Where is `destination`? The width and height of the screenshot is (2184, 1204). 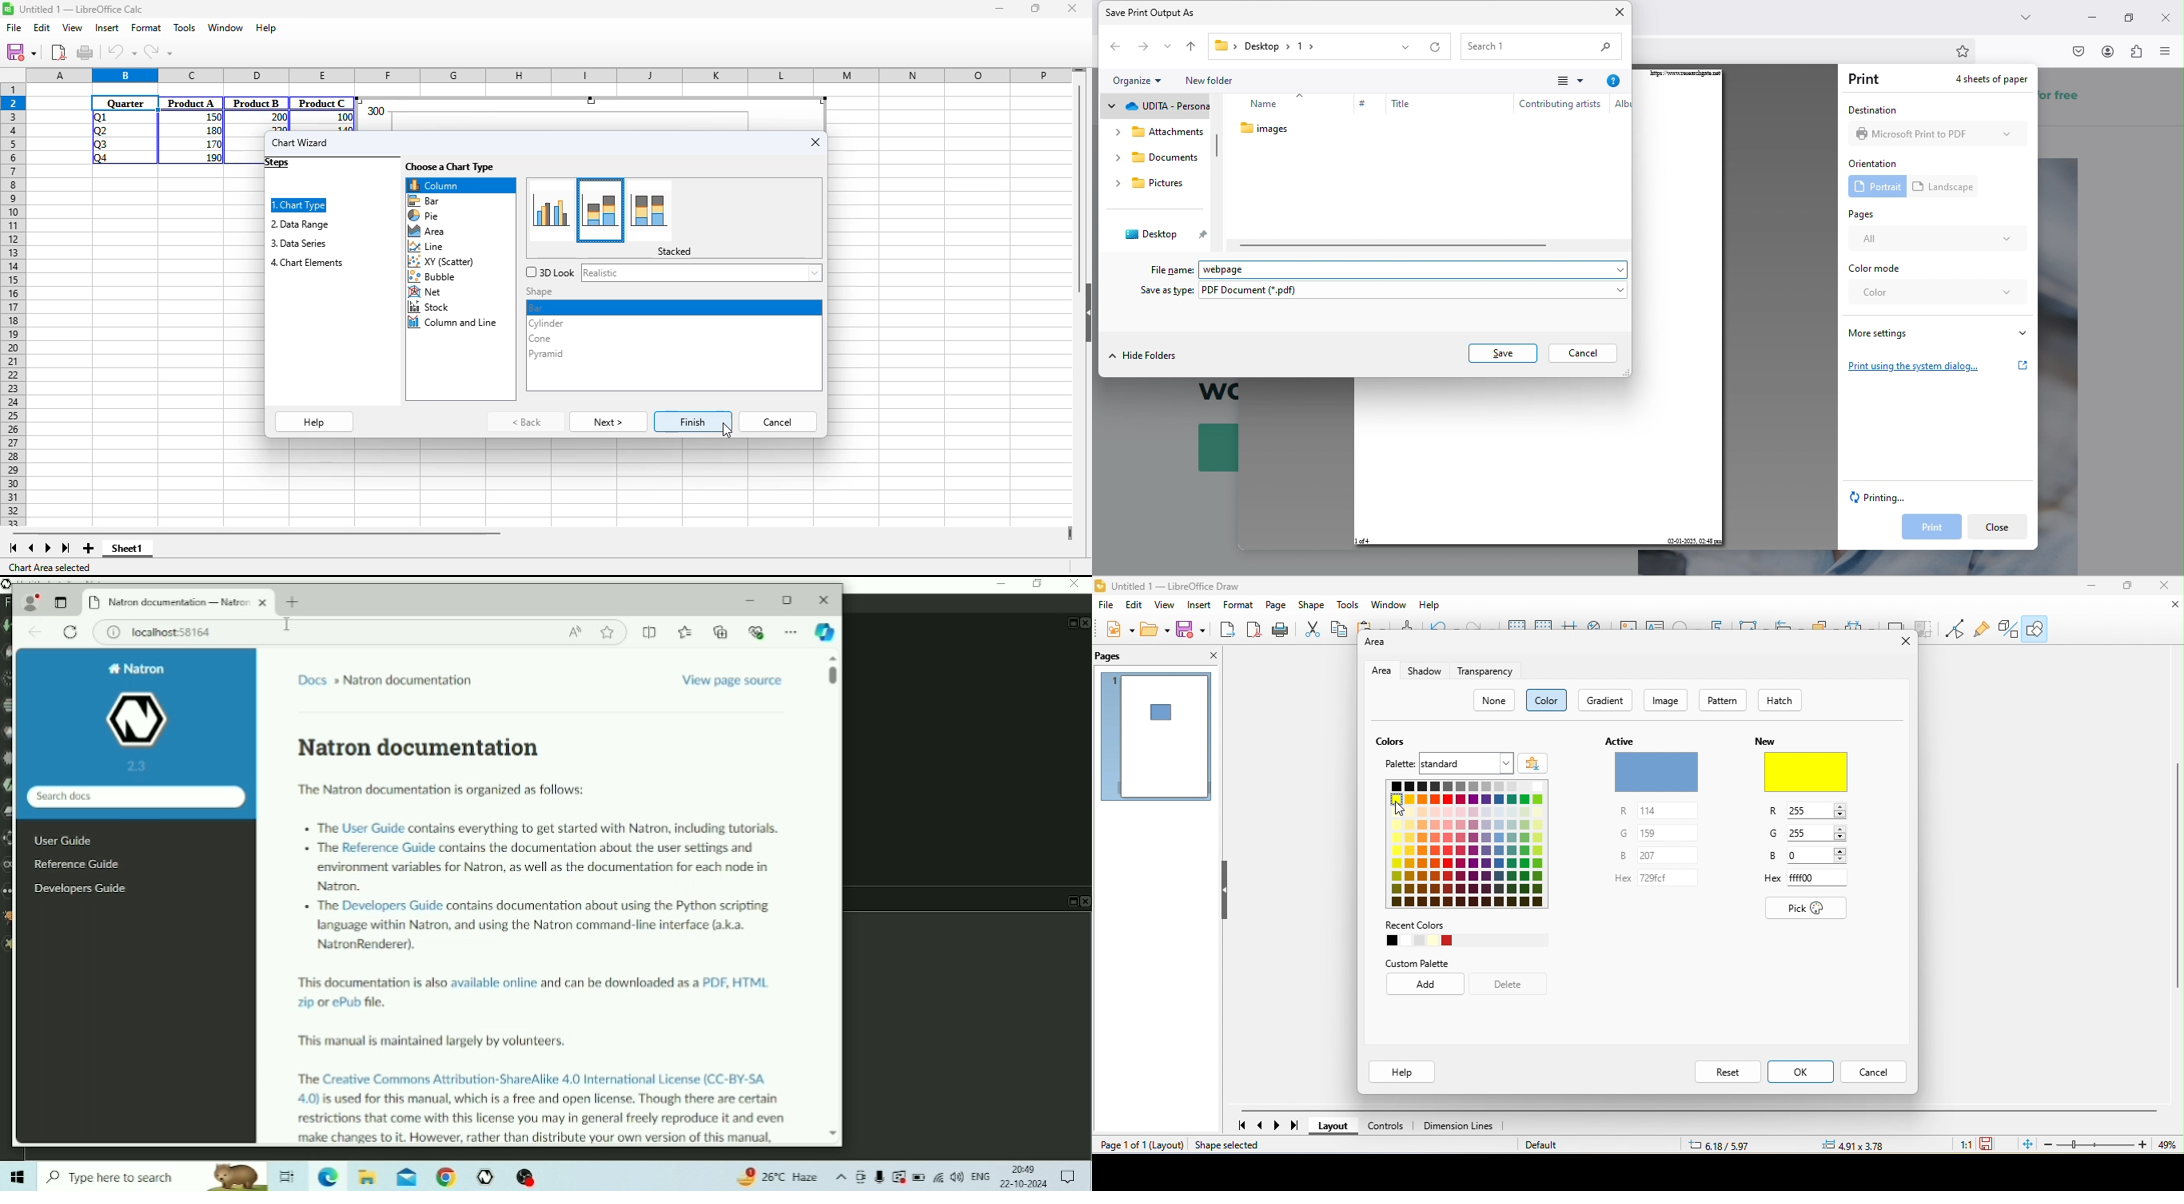
destination is located at coordinates (1871, 110).